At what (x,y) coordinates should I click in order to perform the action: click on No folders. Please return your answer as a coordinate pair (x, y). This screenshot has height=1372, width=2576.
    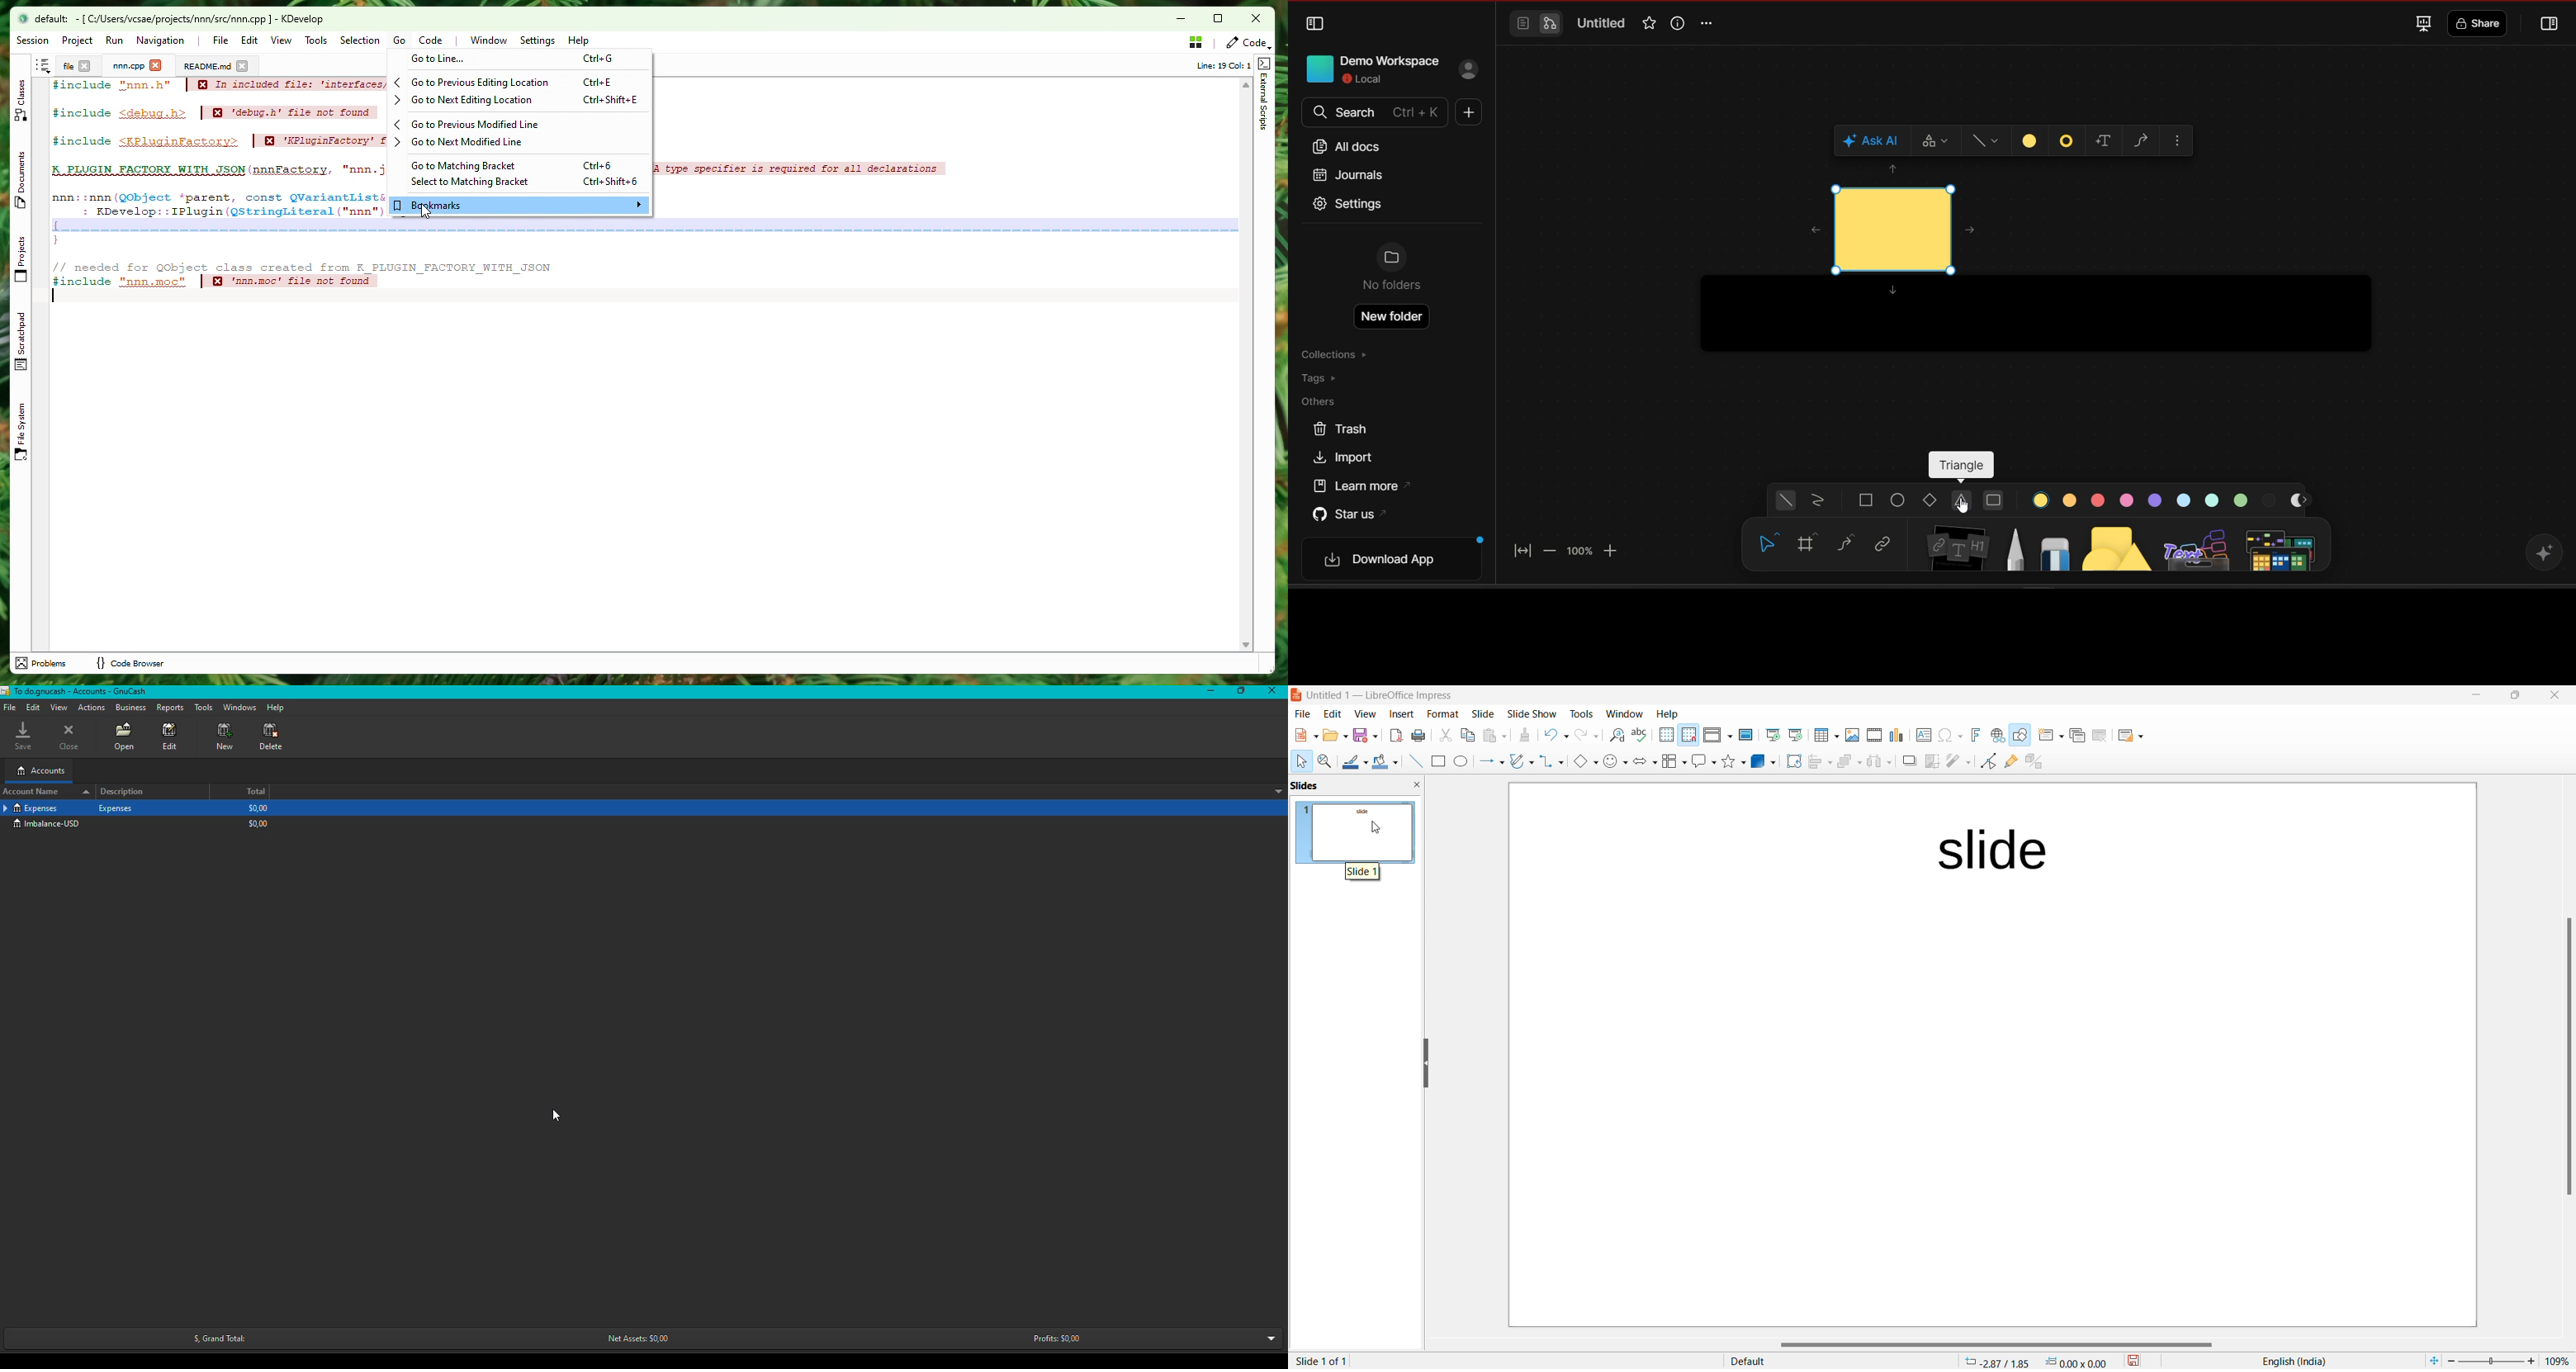
    Looking at the image, I should click on (1392, 270).